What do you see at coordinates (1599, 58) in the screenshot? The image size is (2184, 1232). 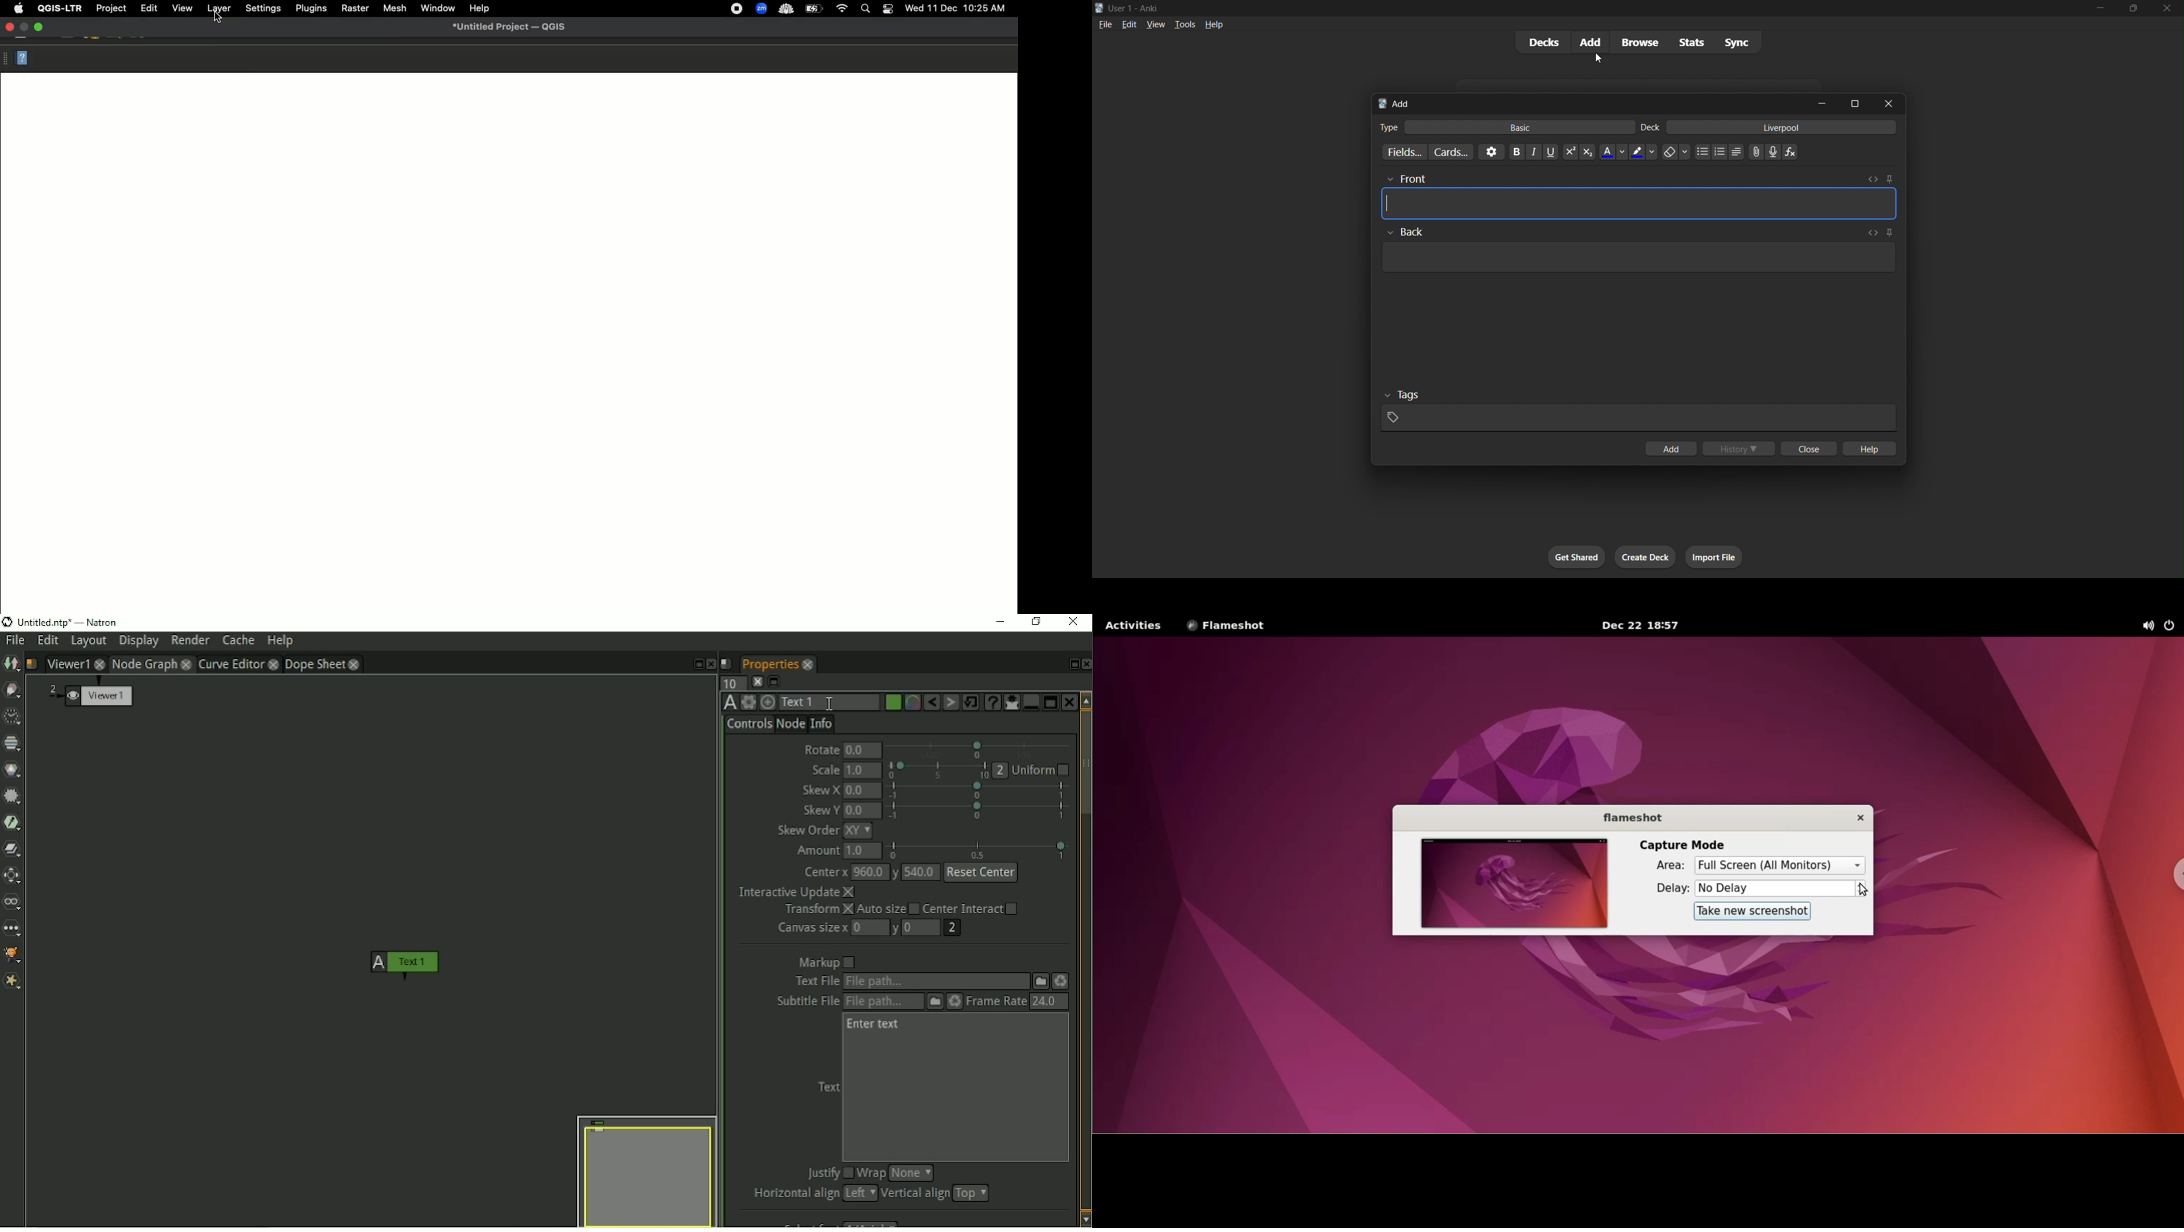 I see `Cursor` at bounding box center [1599, 58].